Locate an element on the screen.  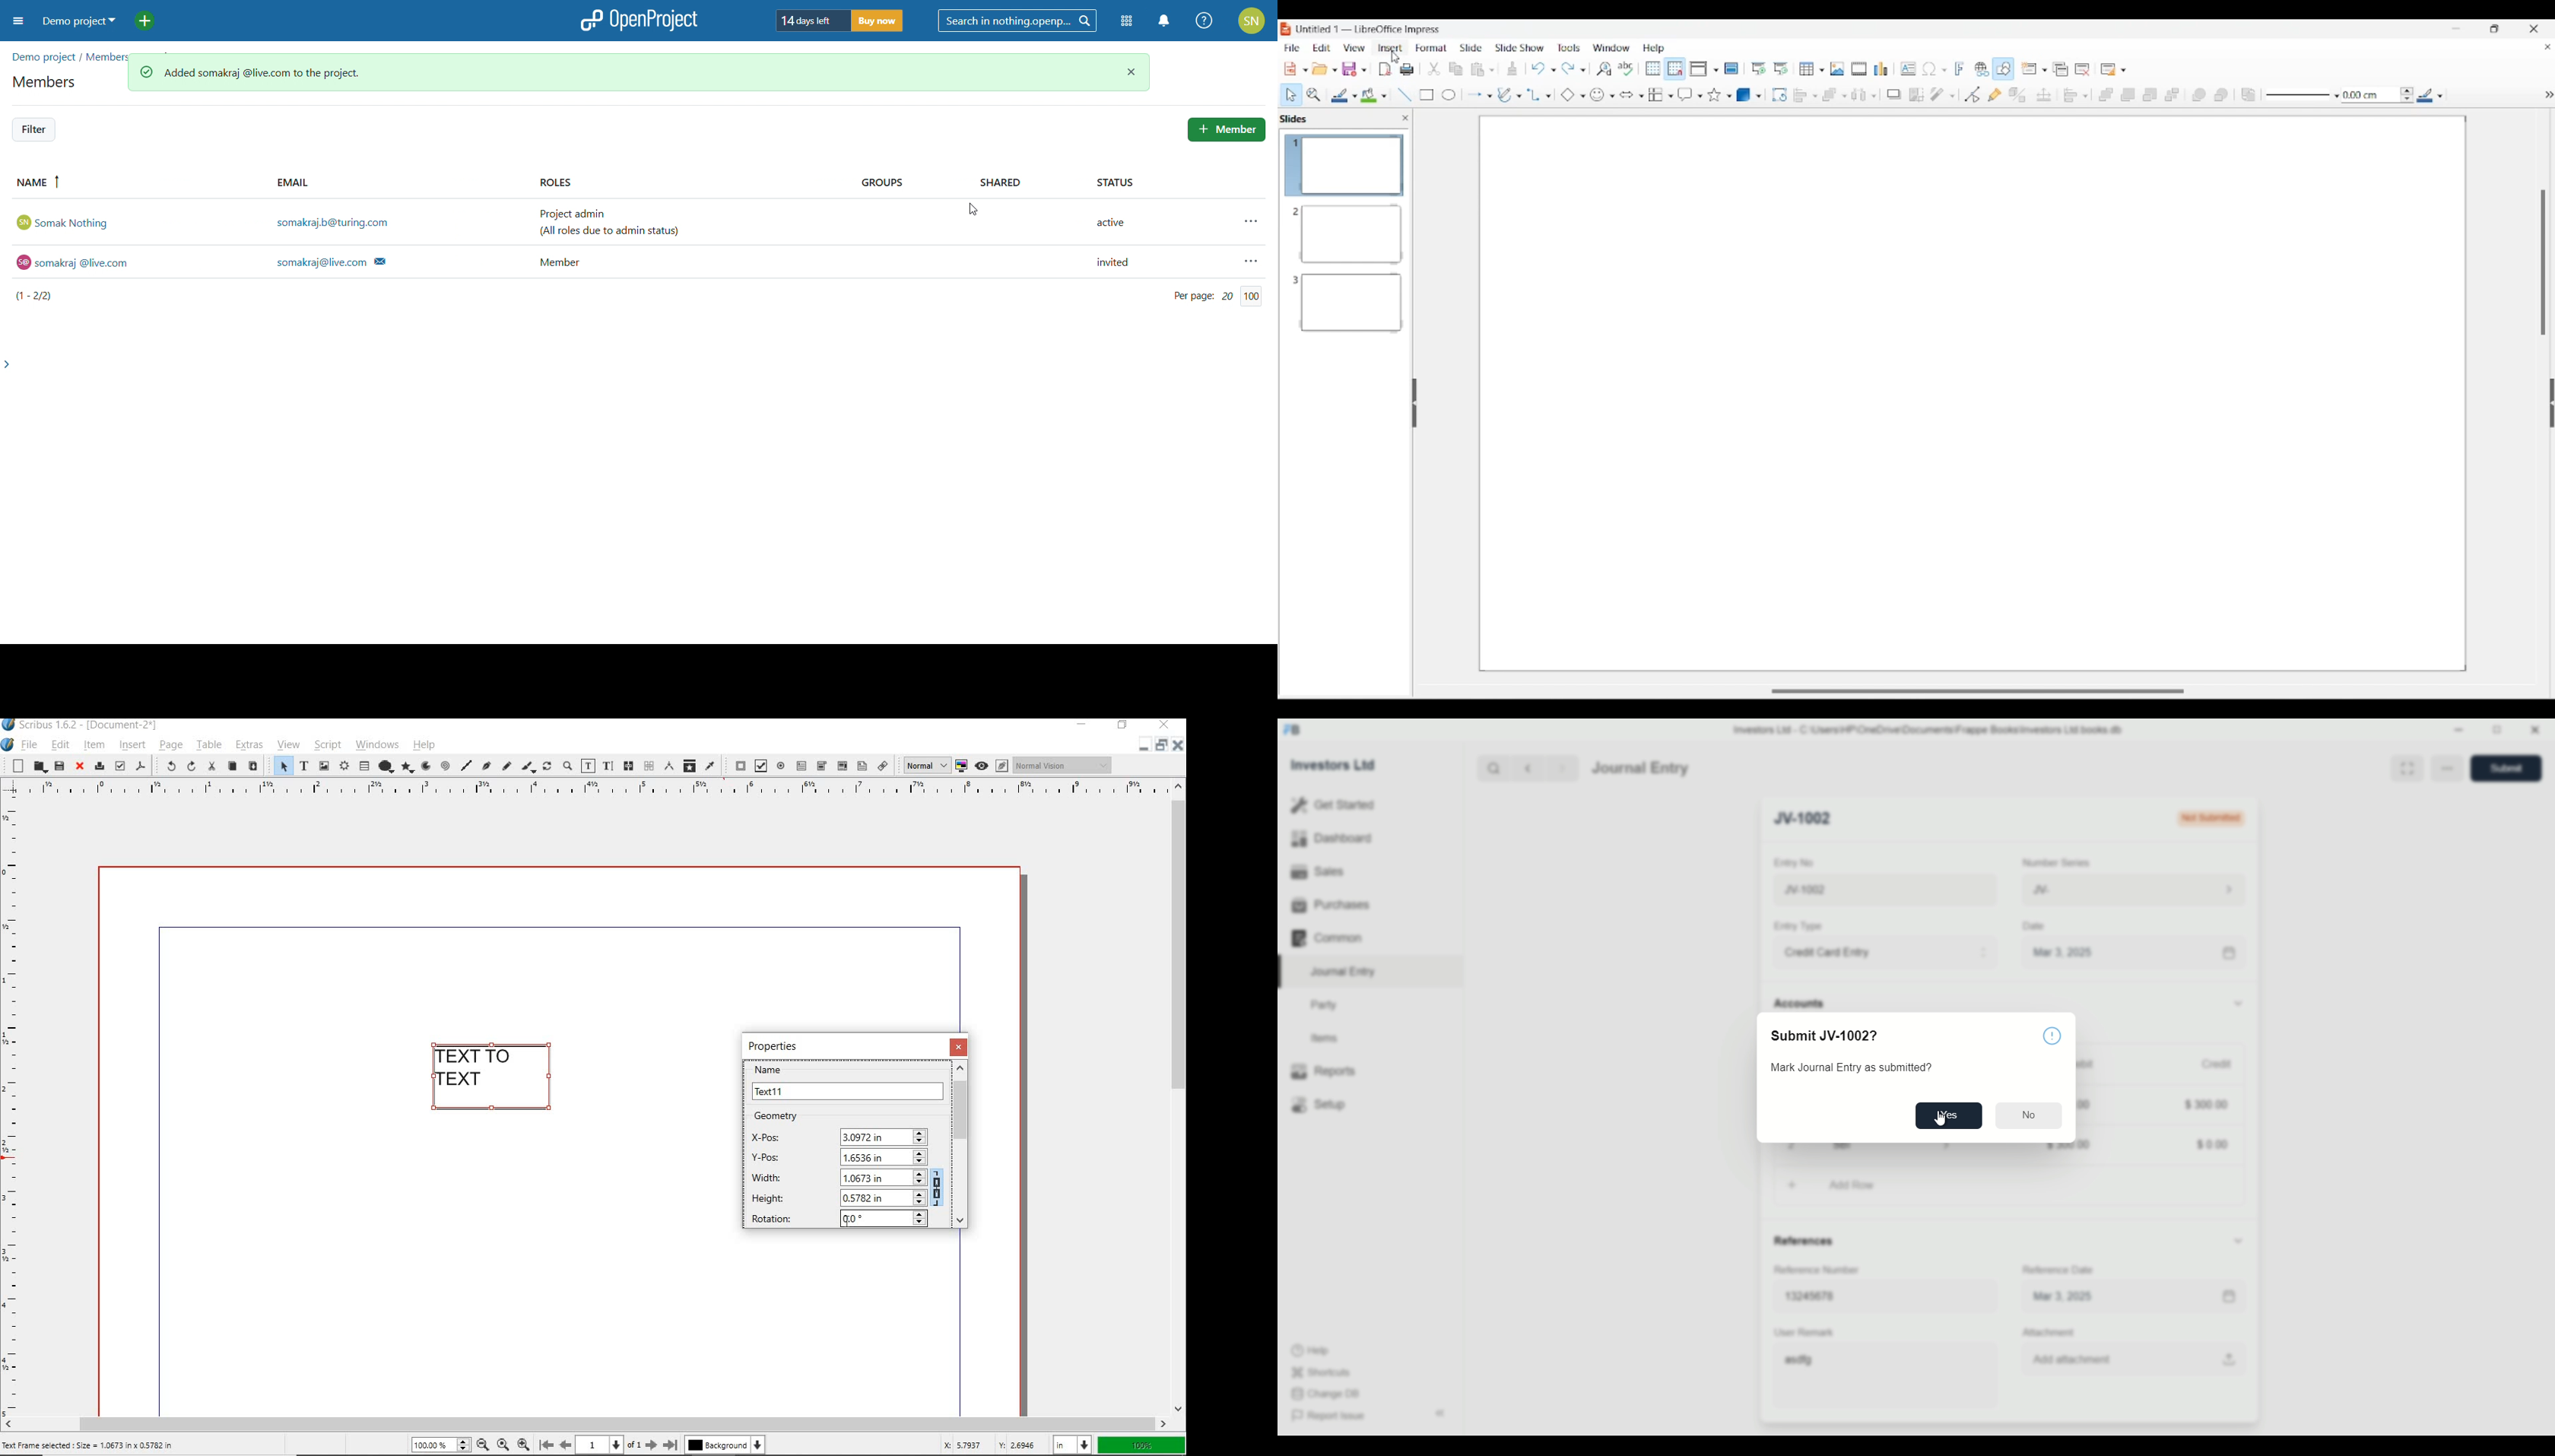
Horizontal slide bar is located at coordinates (1978, 691).